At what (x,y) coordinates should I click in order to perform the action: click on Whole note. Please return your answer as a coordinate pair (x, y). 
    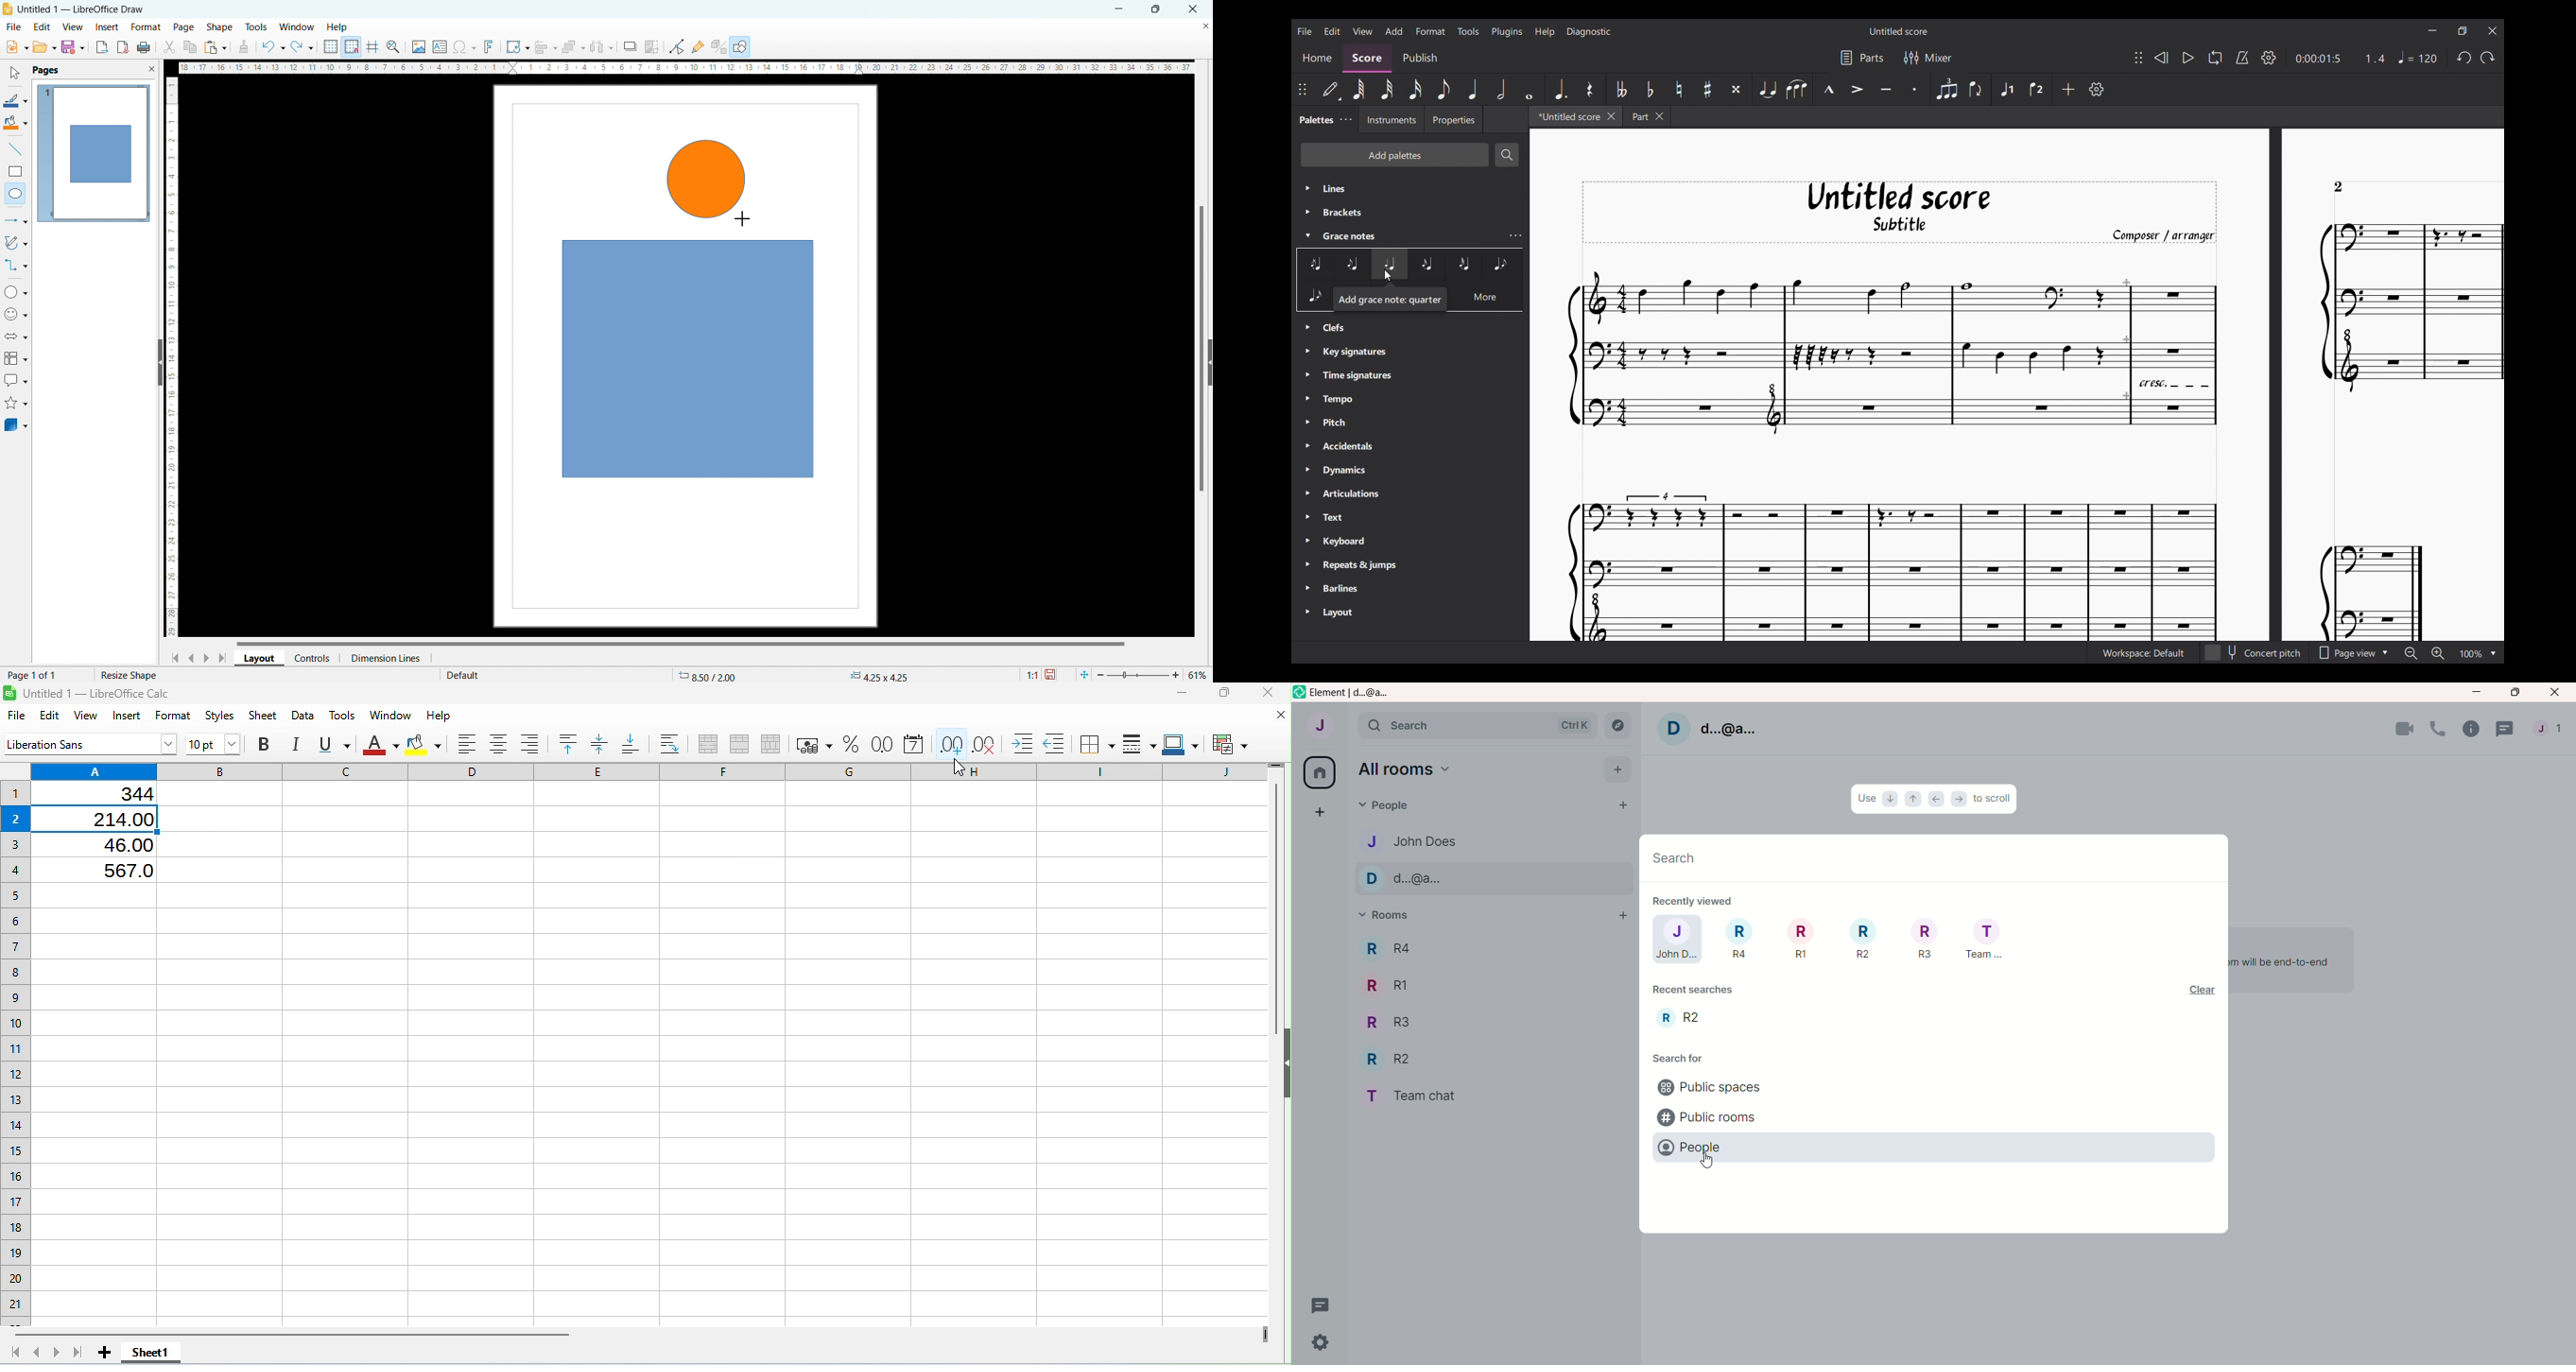
    Looking at the image, I should click on (1529, 89).